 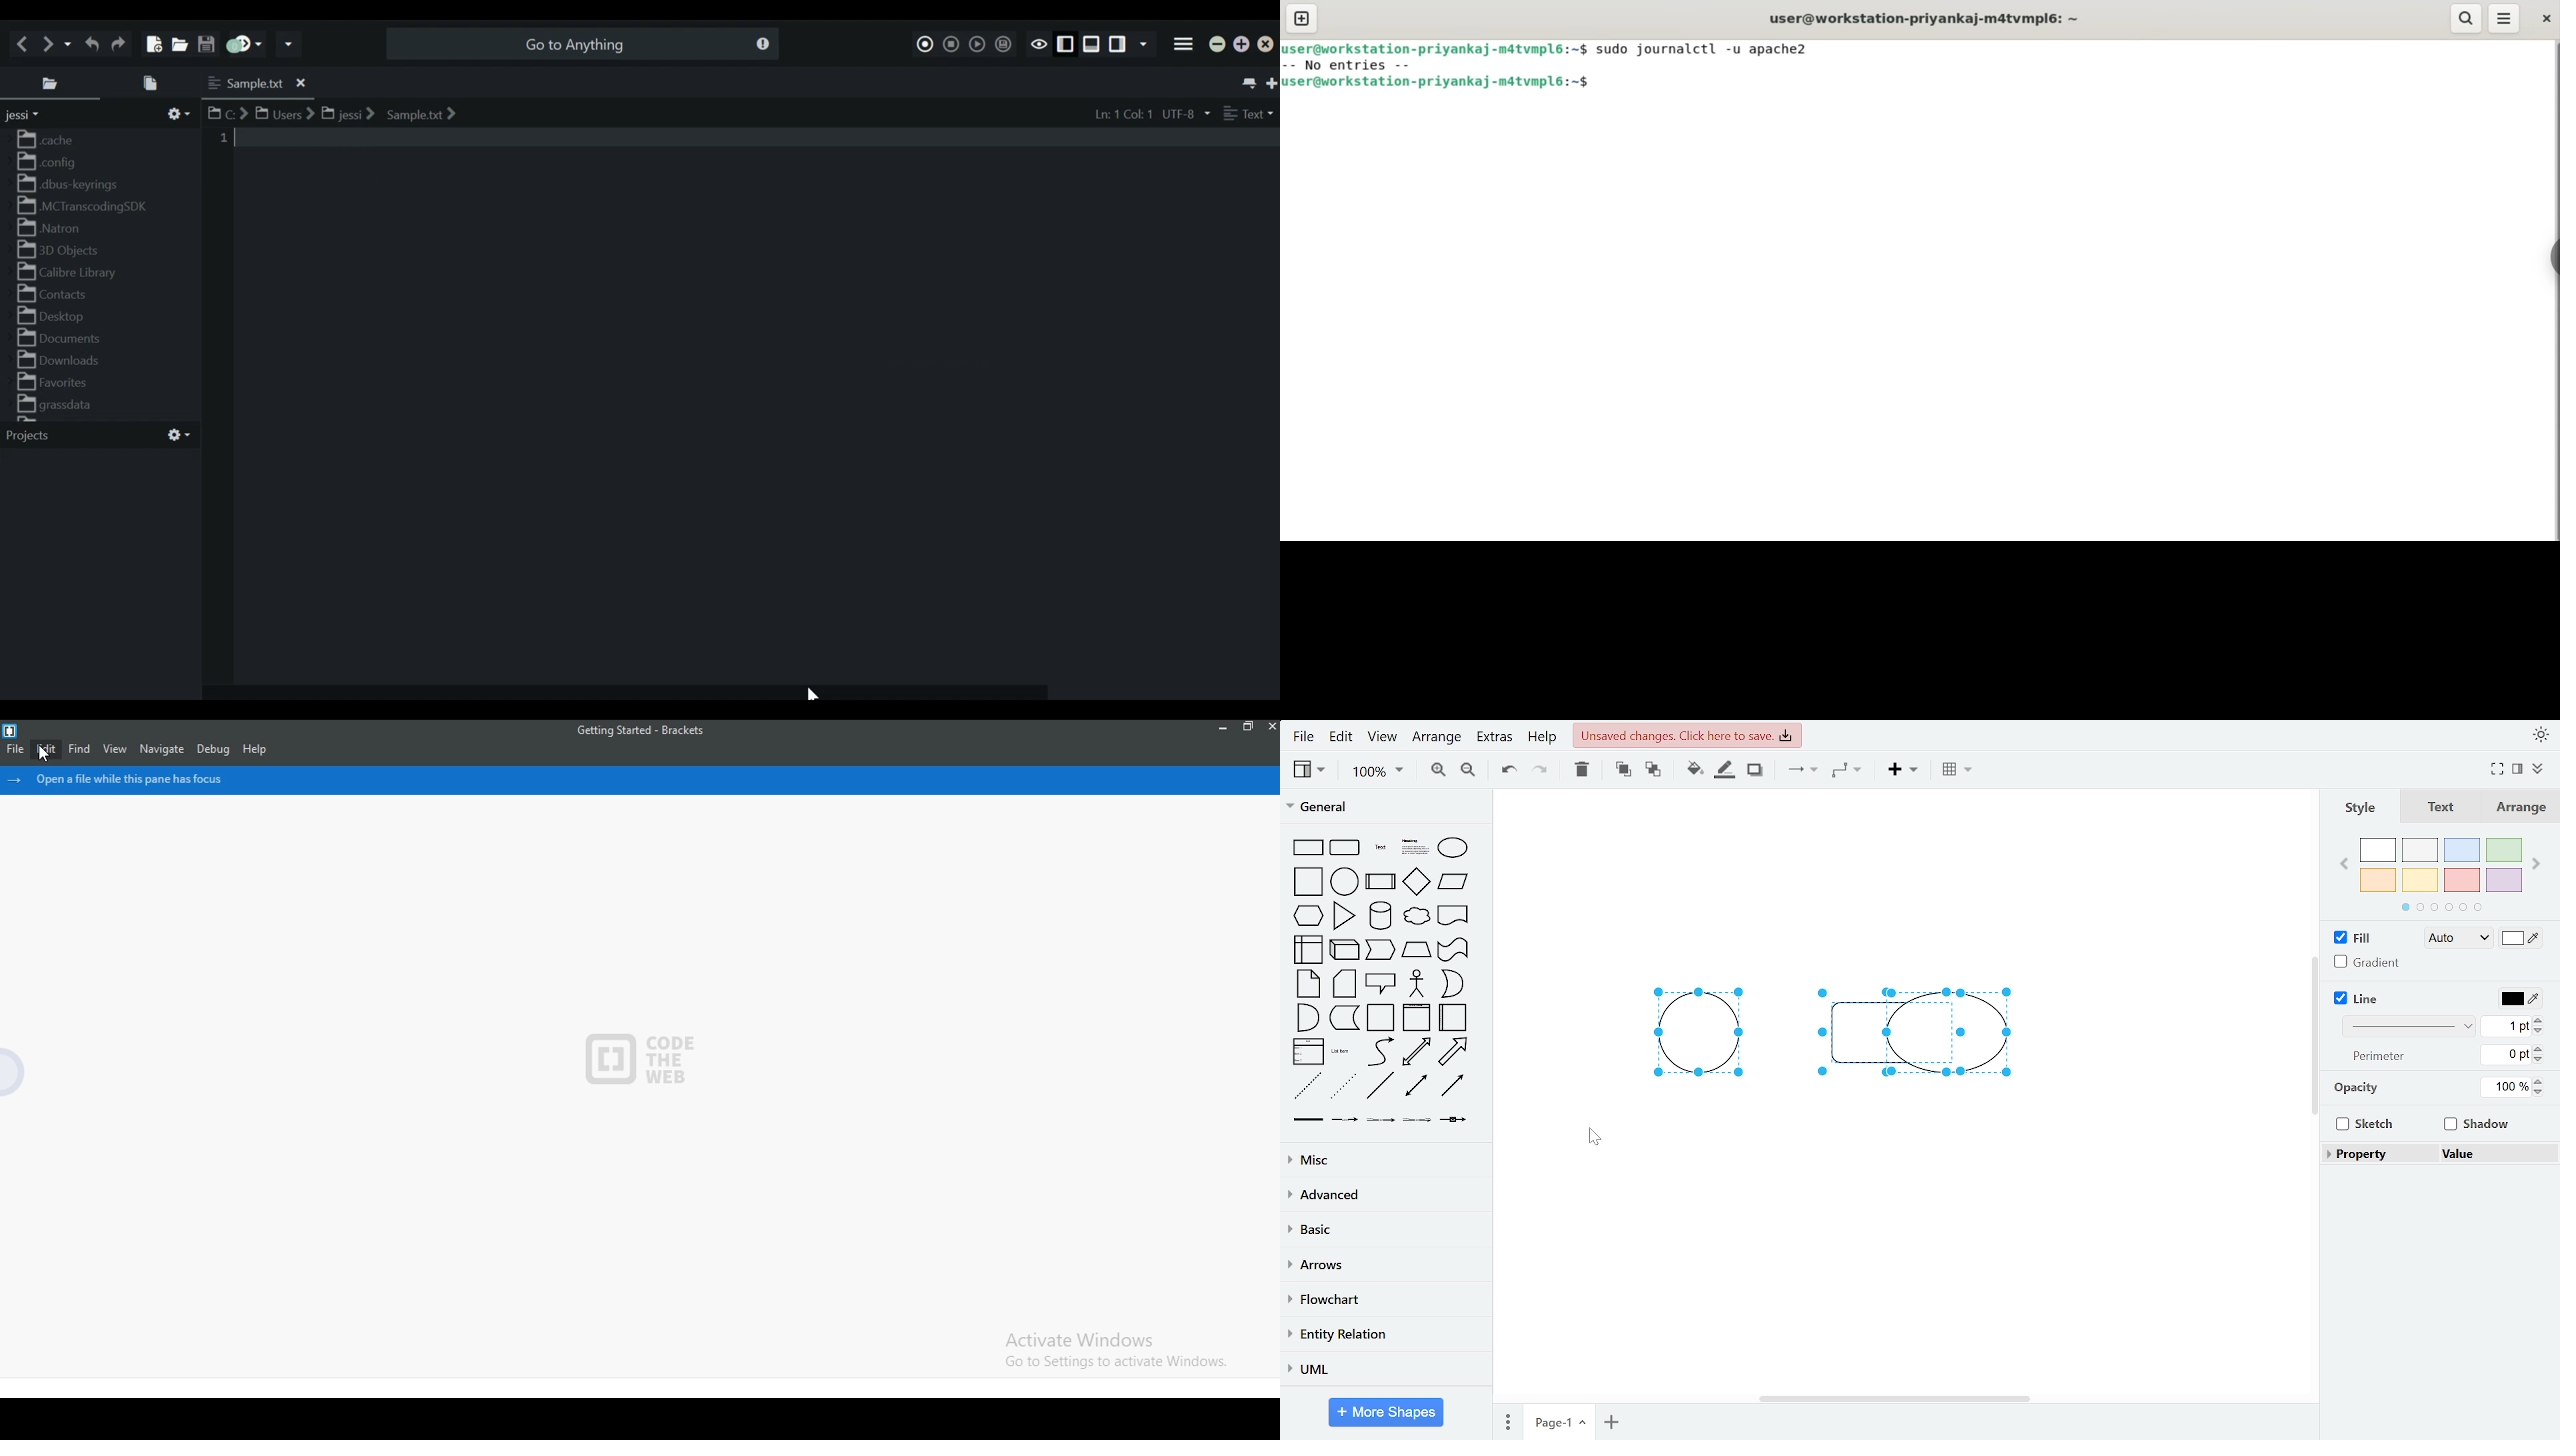 What do you see at coordinates (1307, 1086) in the screenshot?
I see `dashed line` at bounding box center [1307, 1086].